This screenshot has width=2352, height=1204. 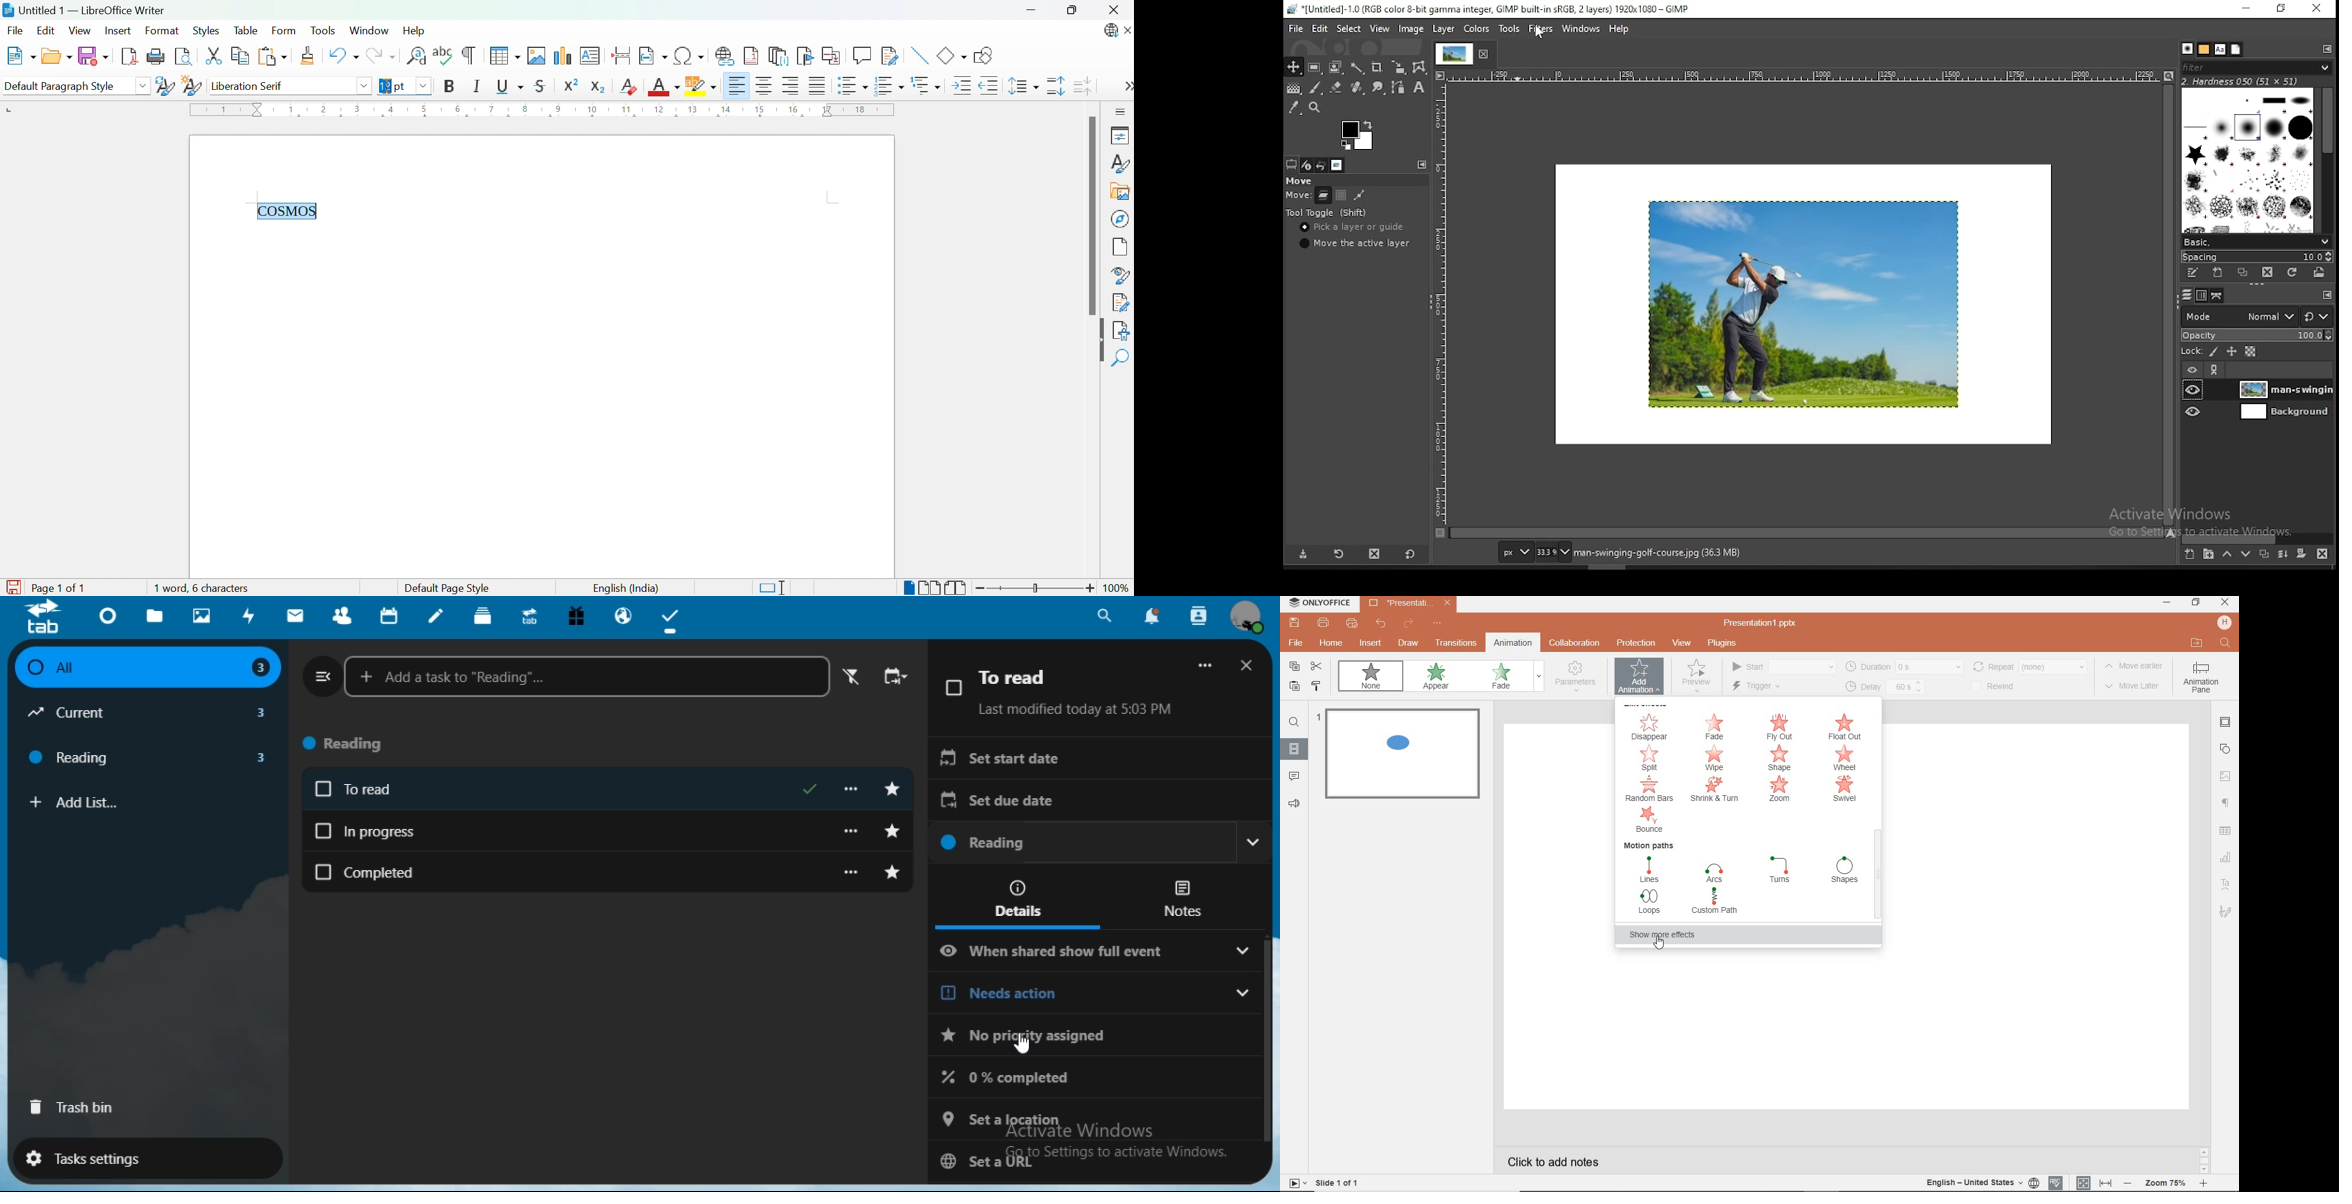 What do you see at coordinates (953, 687) in the screenshot?
I see `Checkbox` at bounding box center [953, 687].